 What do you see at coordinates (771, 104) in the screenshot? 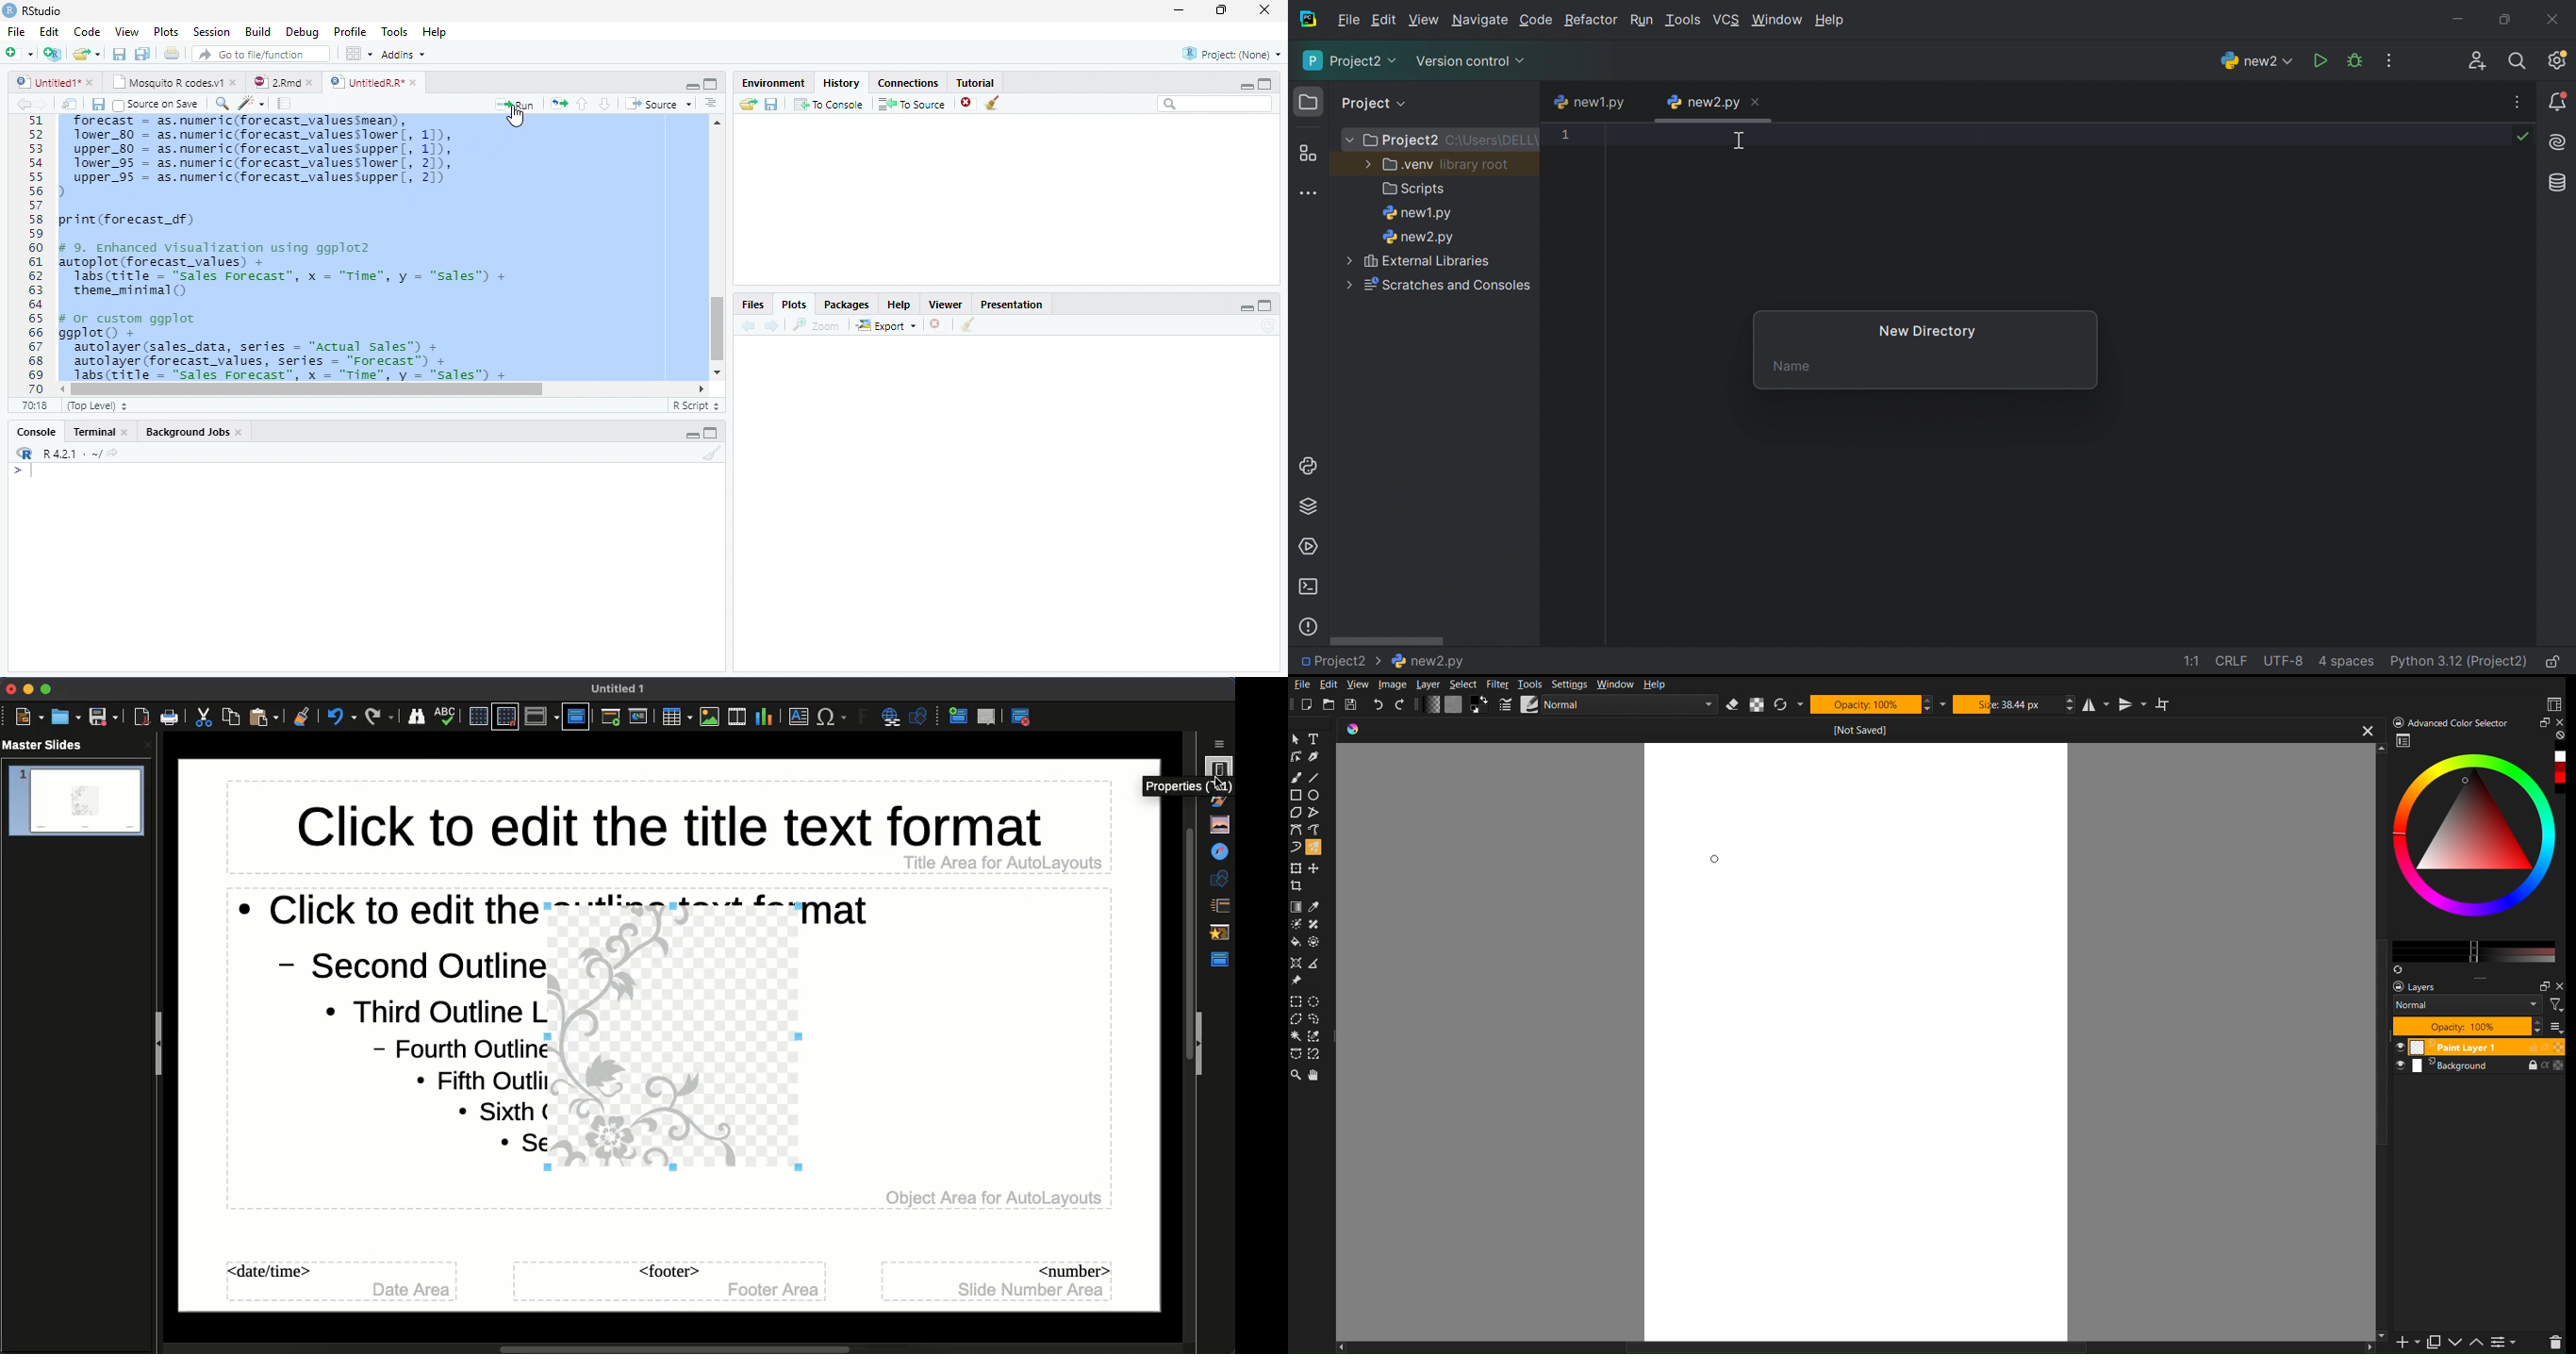
I see `save` at bounding box center [771, 104].